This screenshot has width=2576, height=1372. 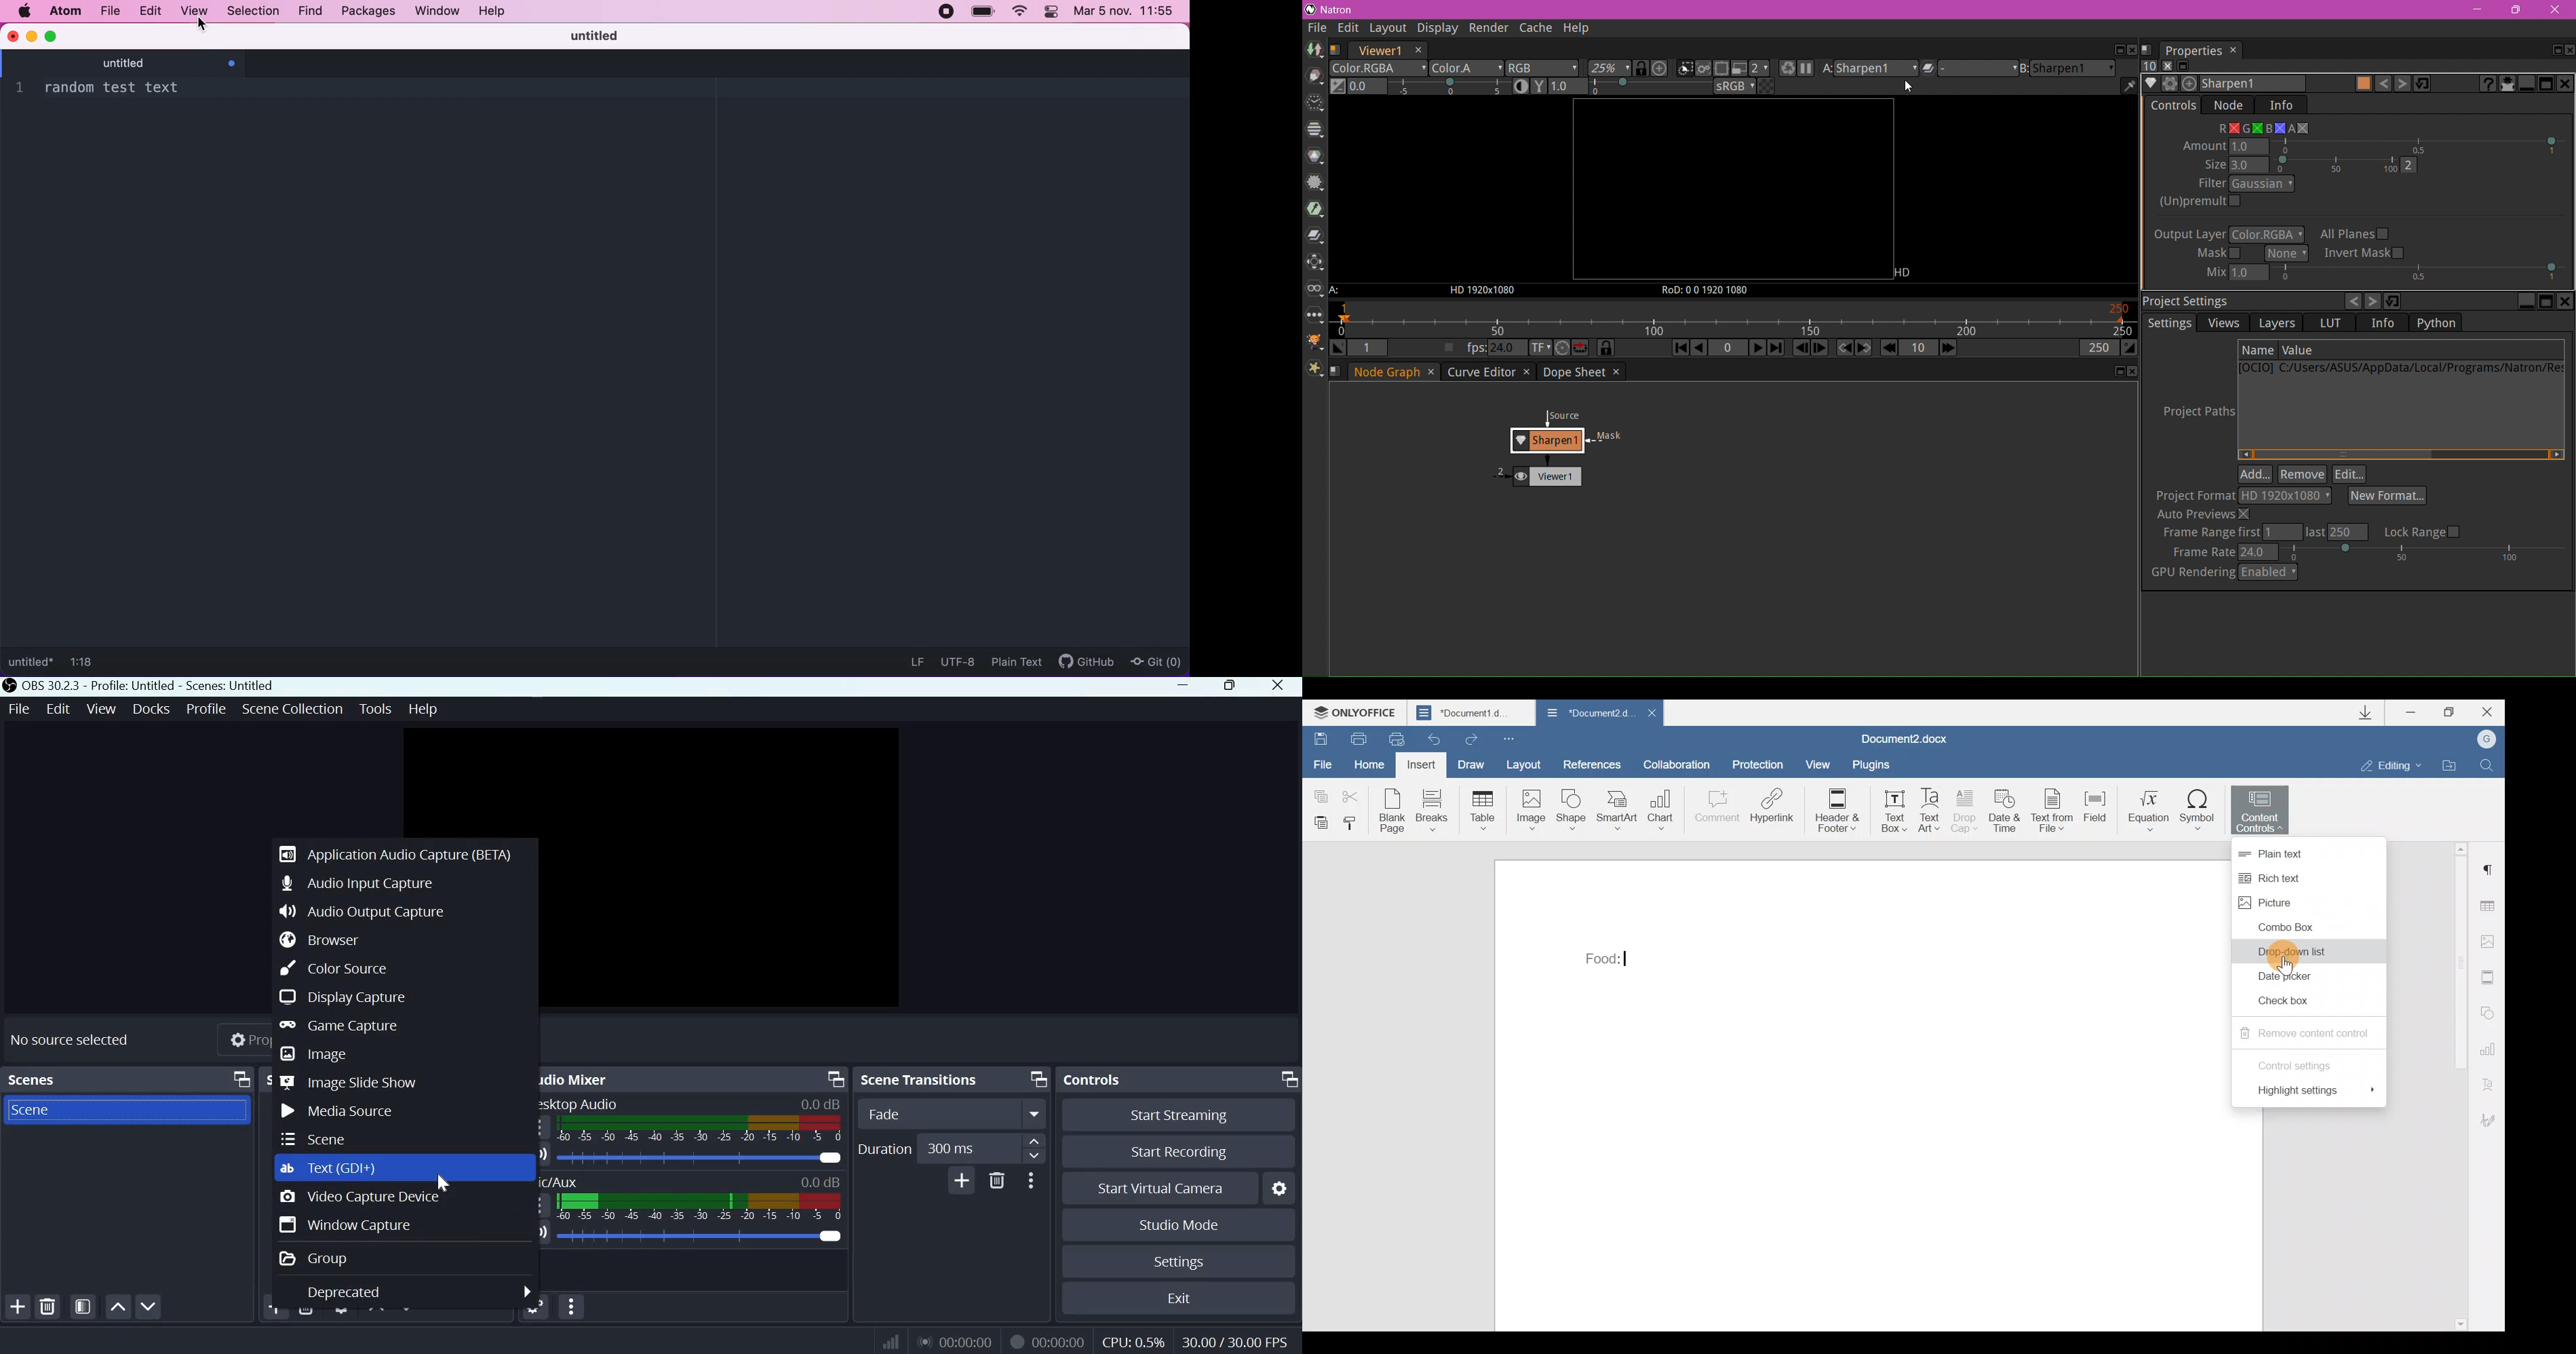 What do you see at coordinates (346, 1292) in the screenshot?
I see `Deprecated` at bounding box center [346, 1292].